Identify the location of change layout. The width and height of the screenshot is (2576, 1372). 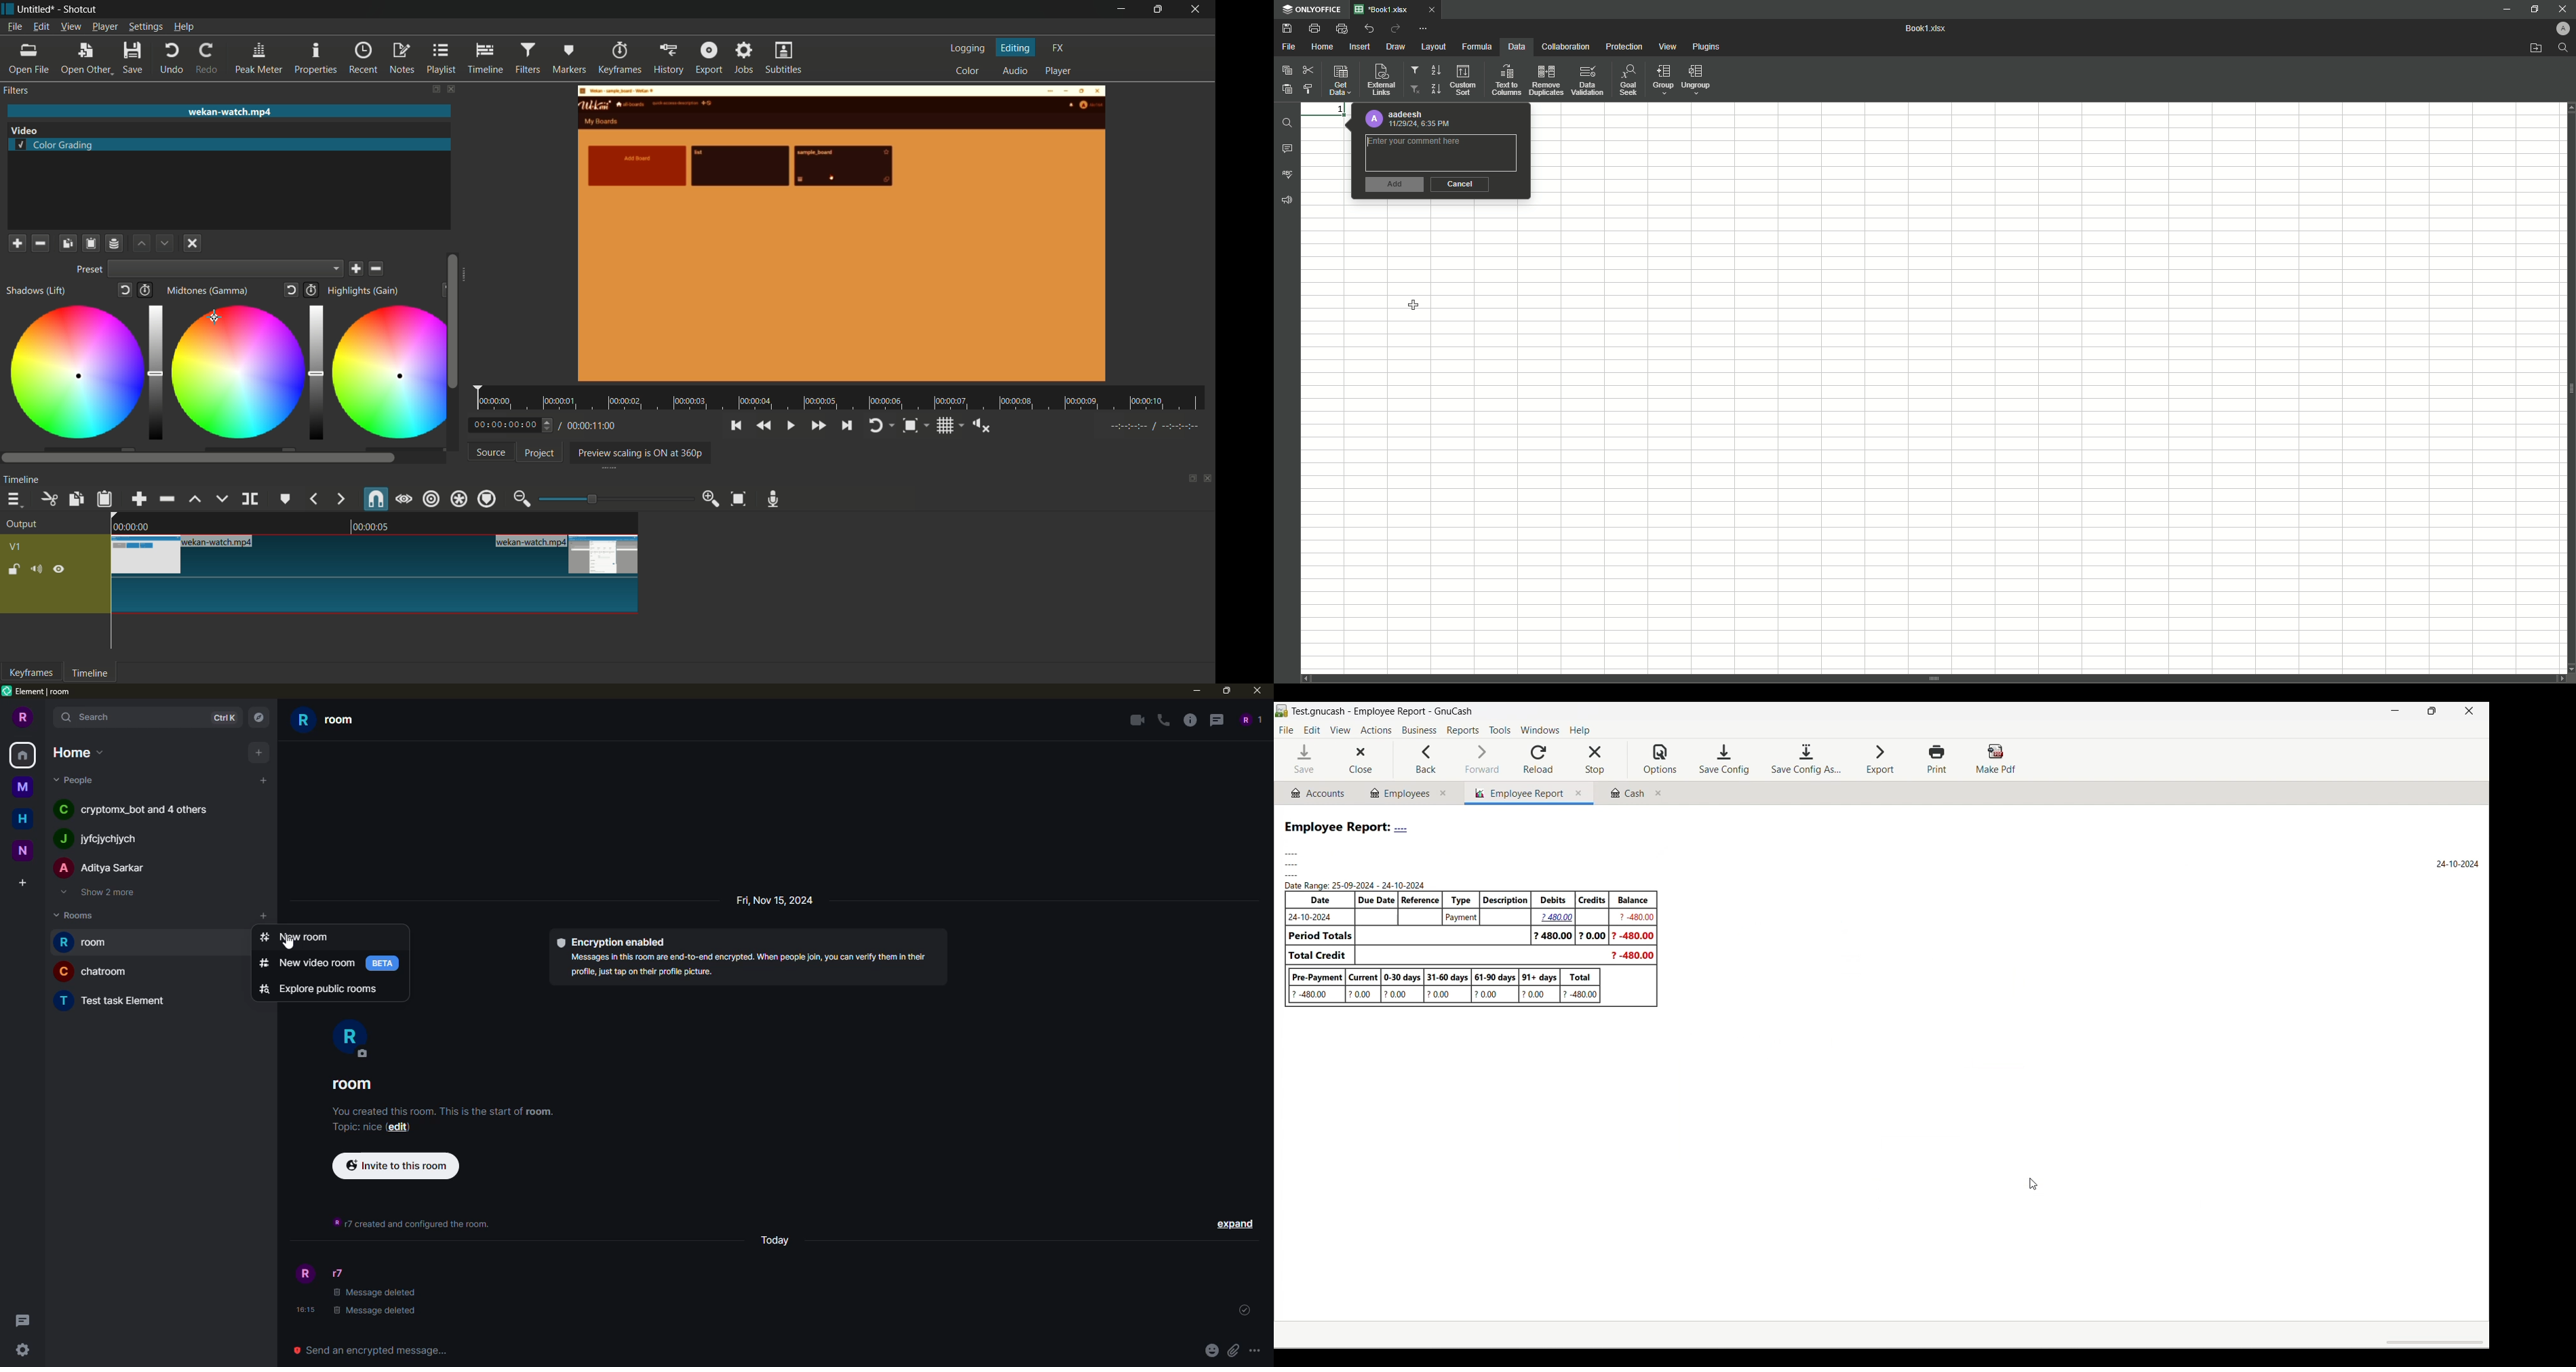
(436, 89).